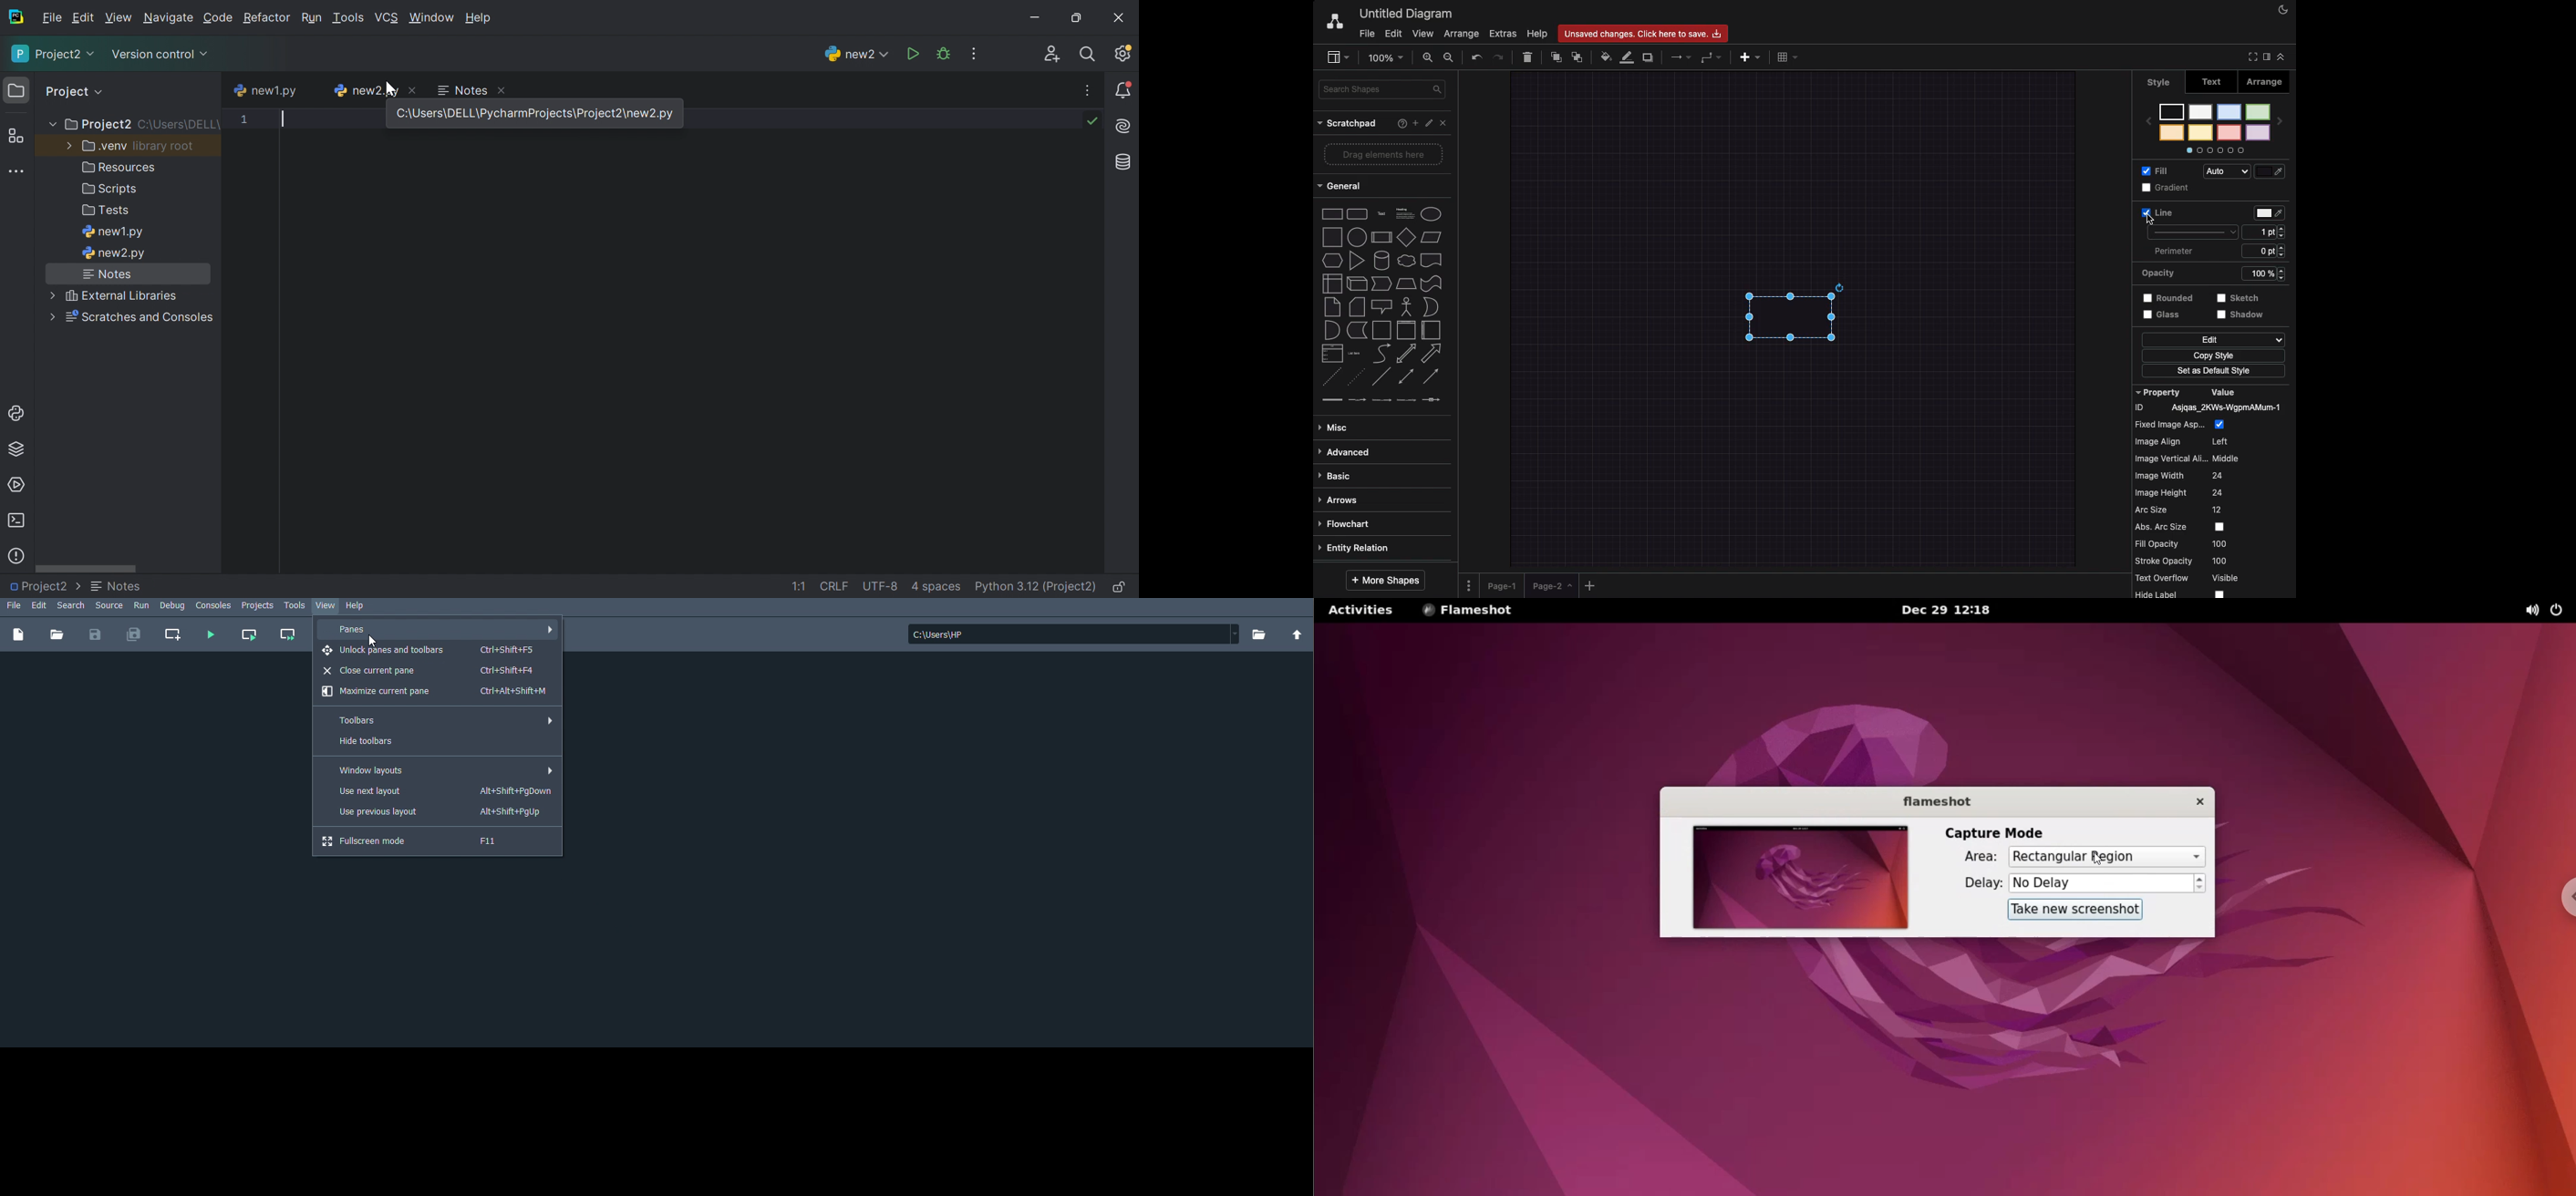  What do you see at coordinates (1786, 57) in the screenshot?
I see `Table` at bounding box center [1786, 57].